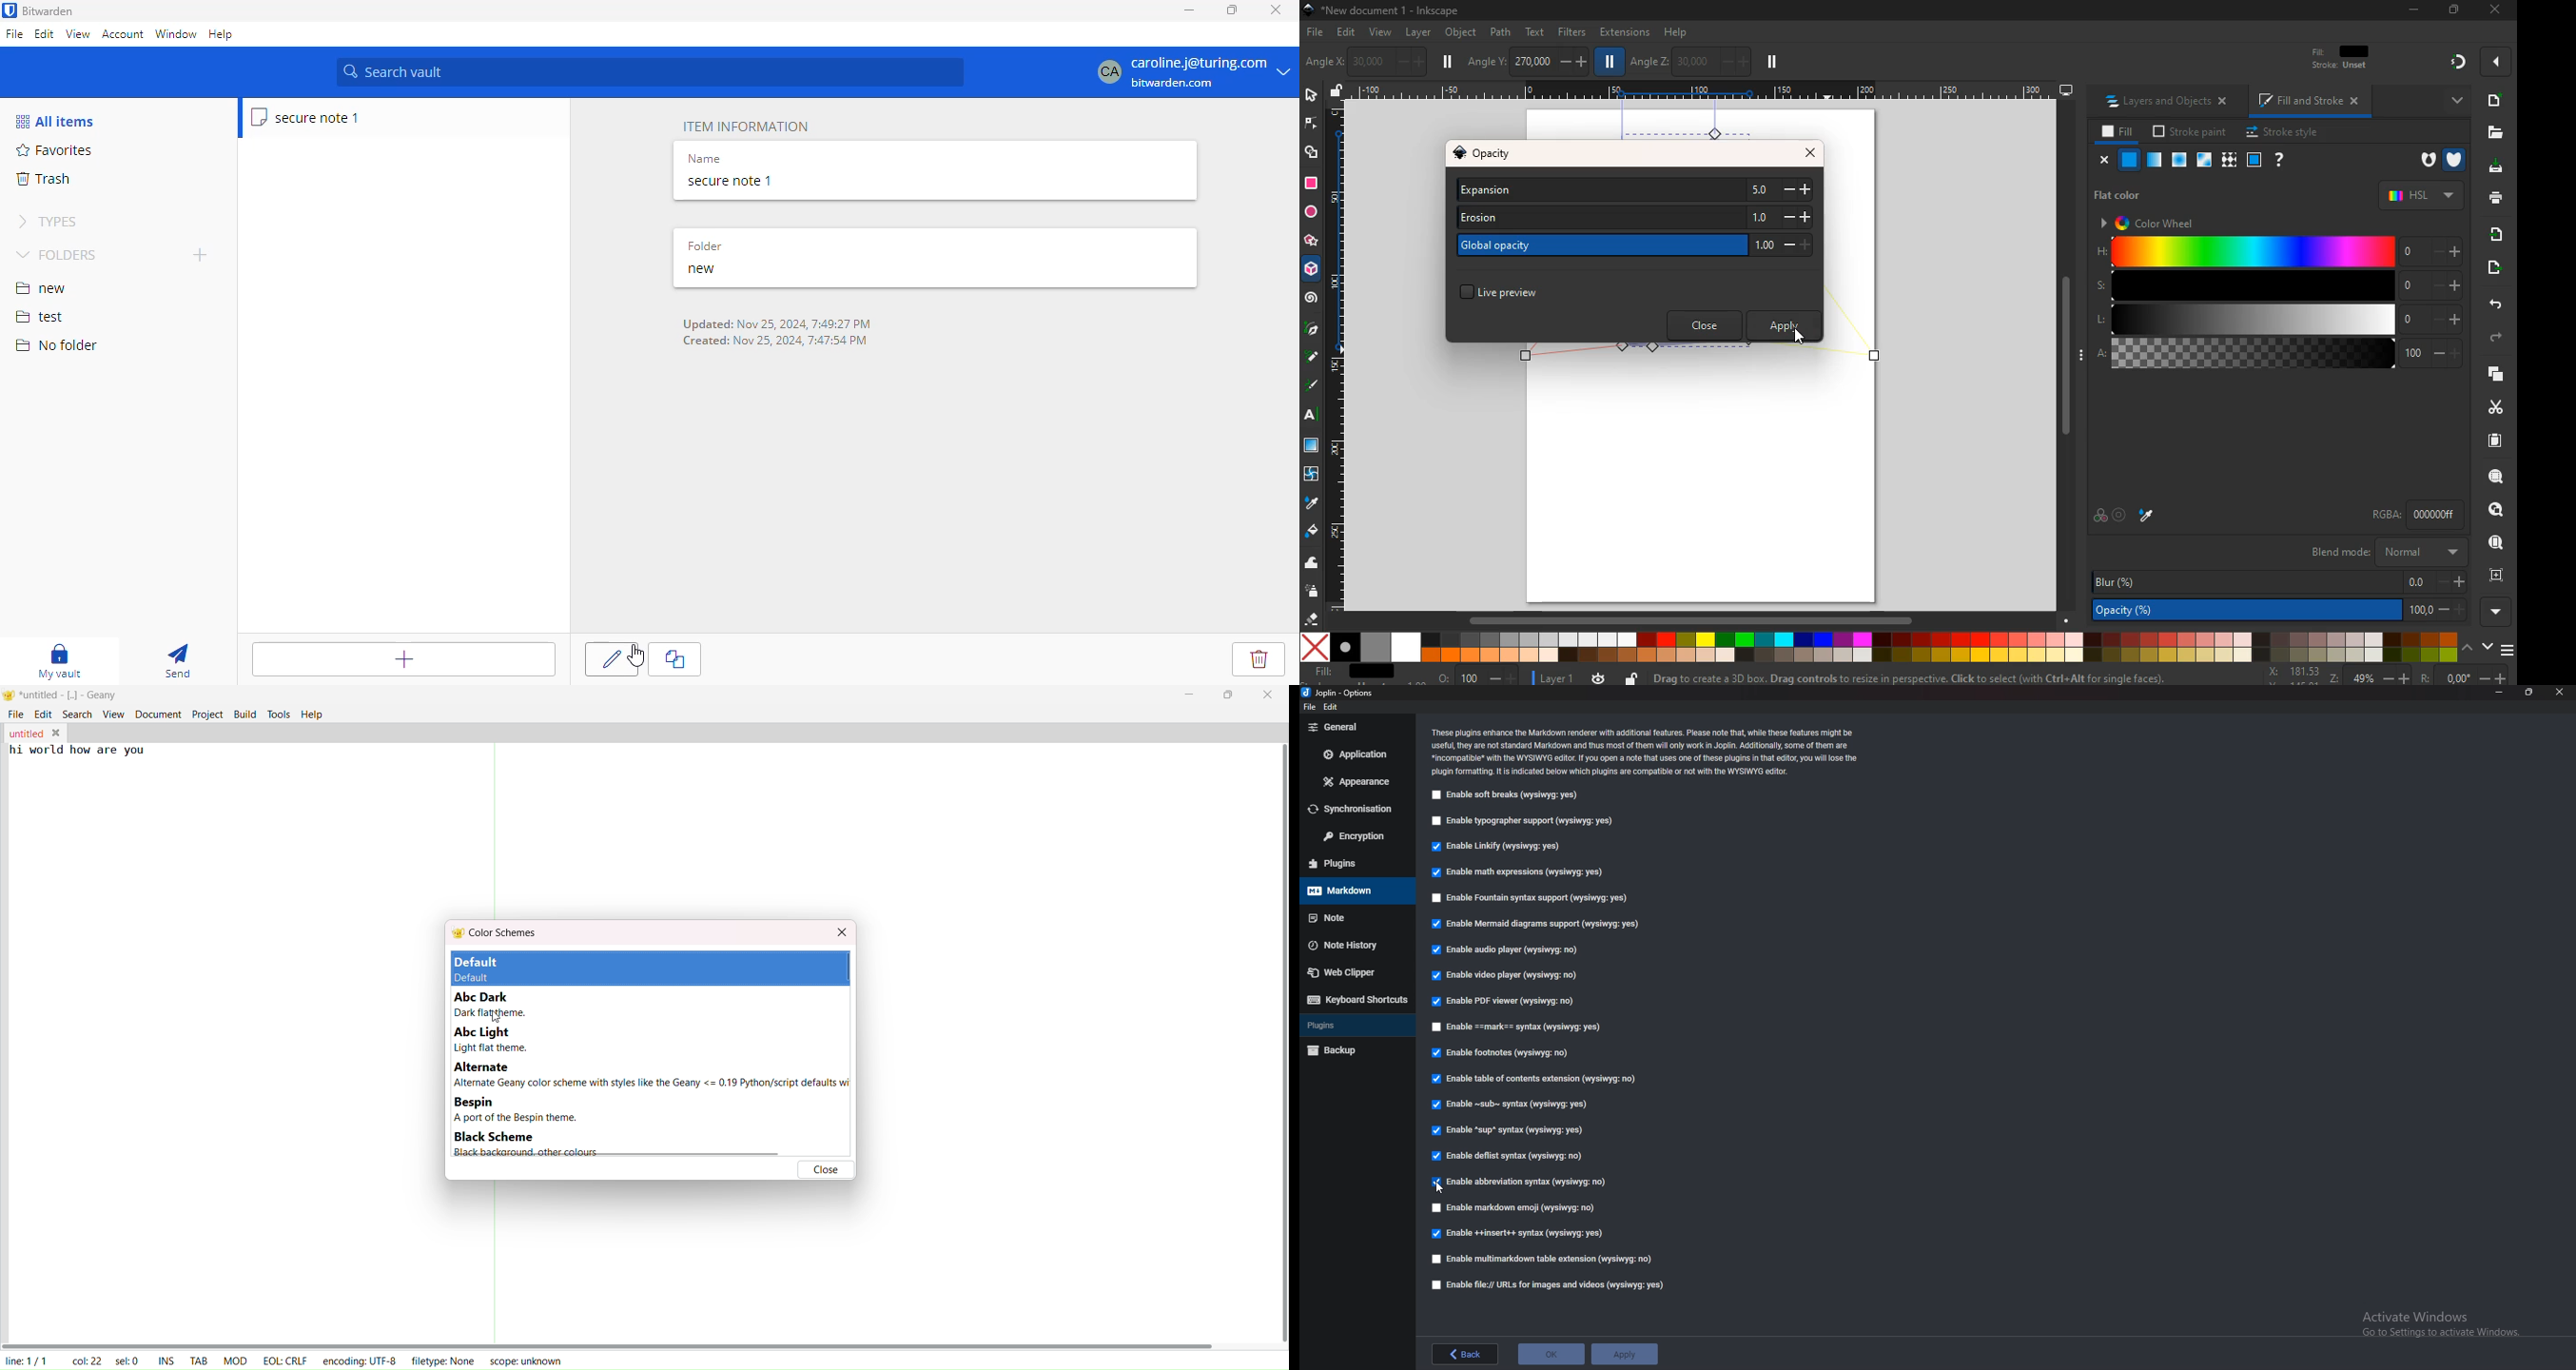  I want to click on Enable soft breaks, so click(1506, 795).